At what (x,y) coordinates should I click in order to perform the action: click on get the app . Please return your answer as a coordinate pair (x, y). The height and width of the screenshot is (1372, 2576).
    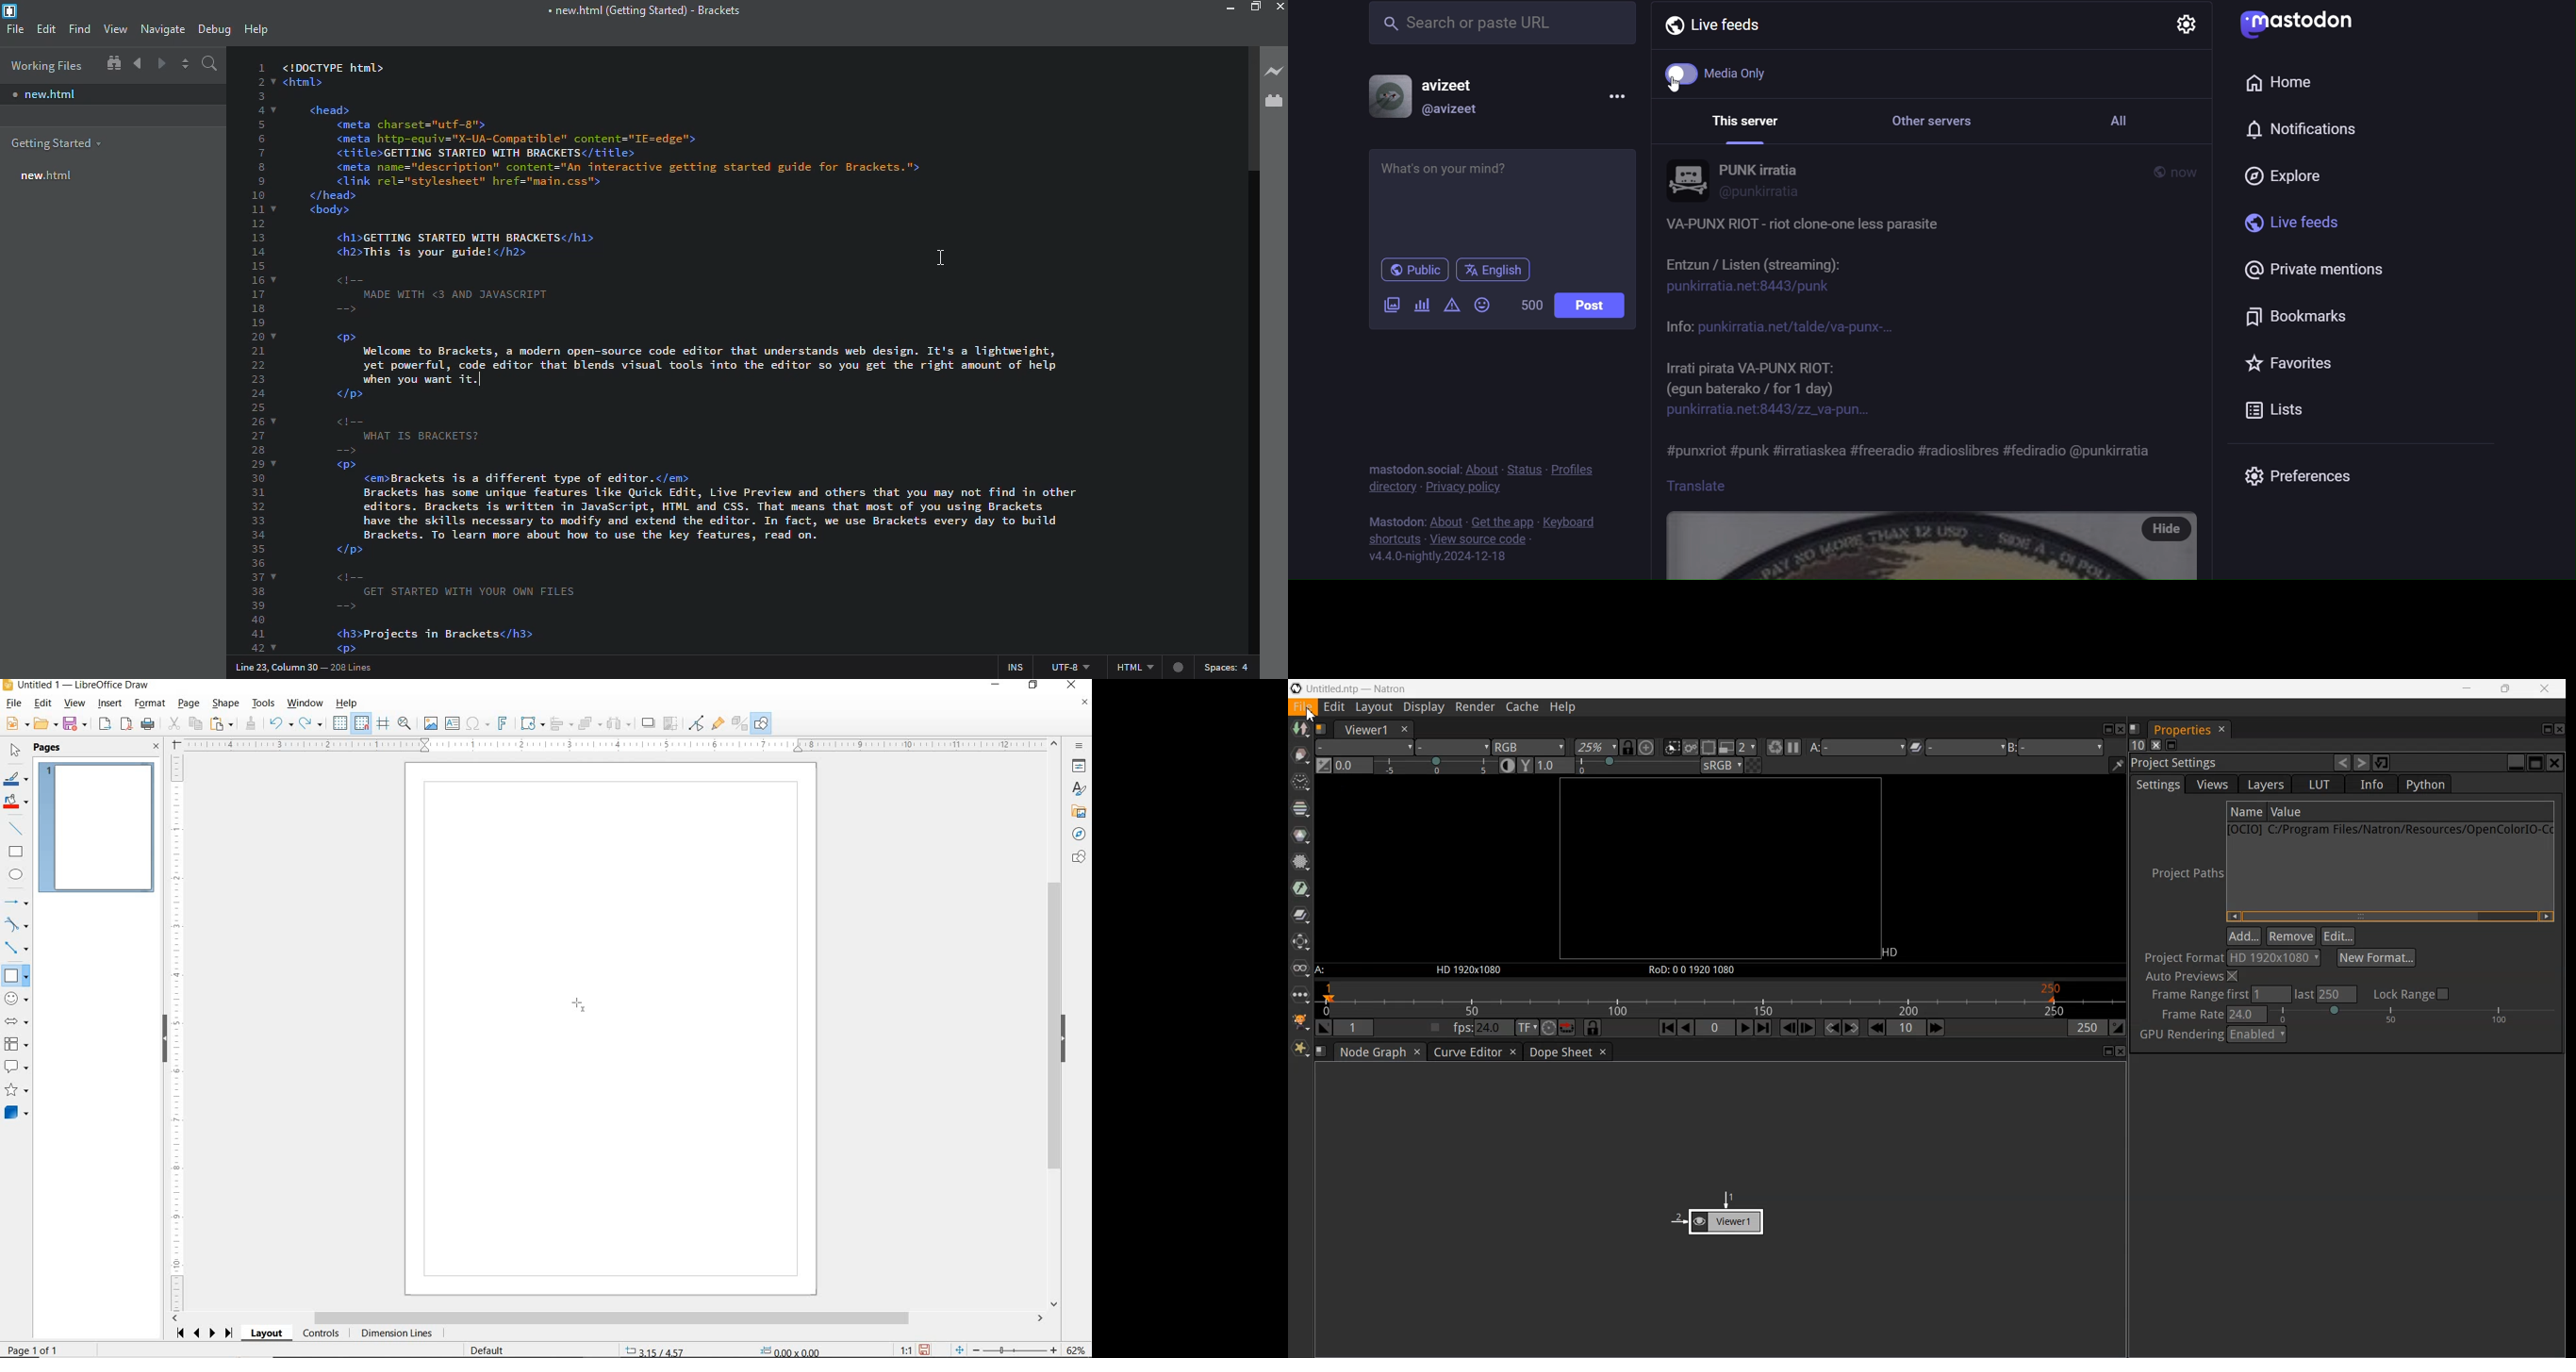
    Looking at the image, I should click on (1501, 515).